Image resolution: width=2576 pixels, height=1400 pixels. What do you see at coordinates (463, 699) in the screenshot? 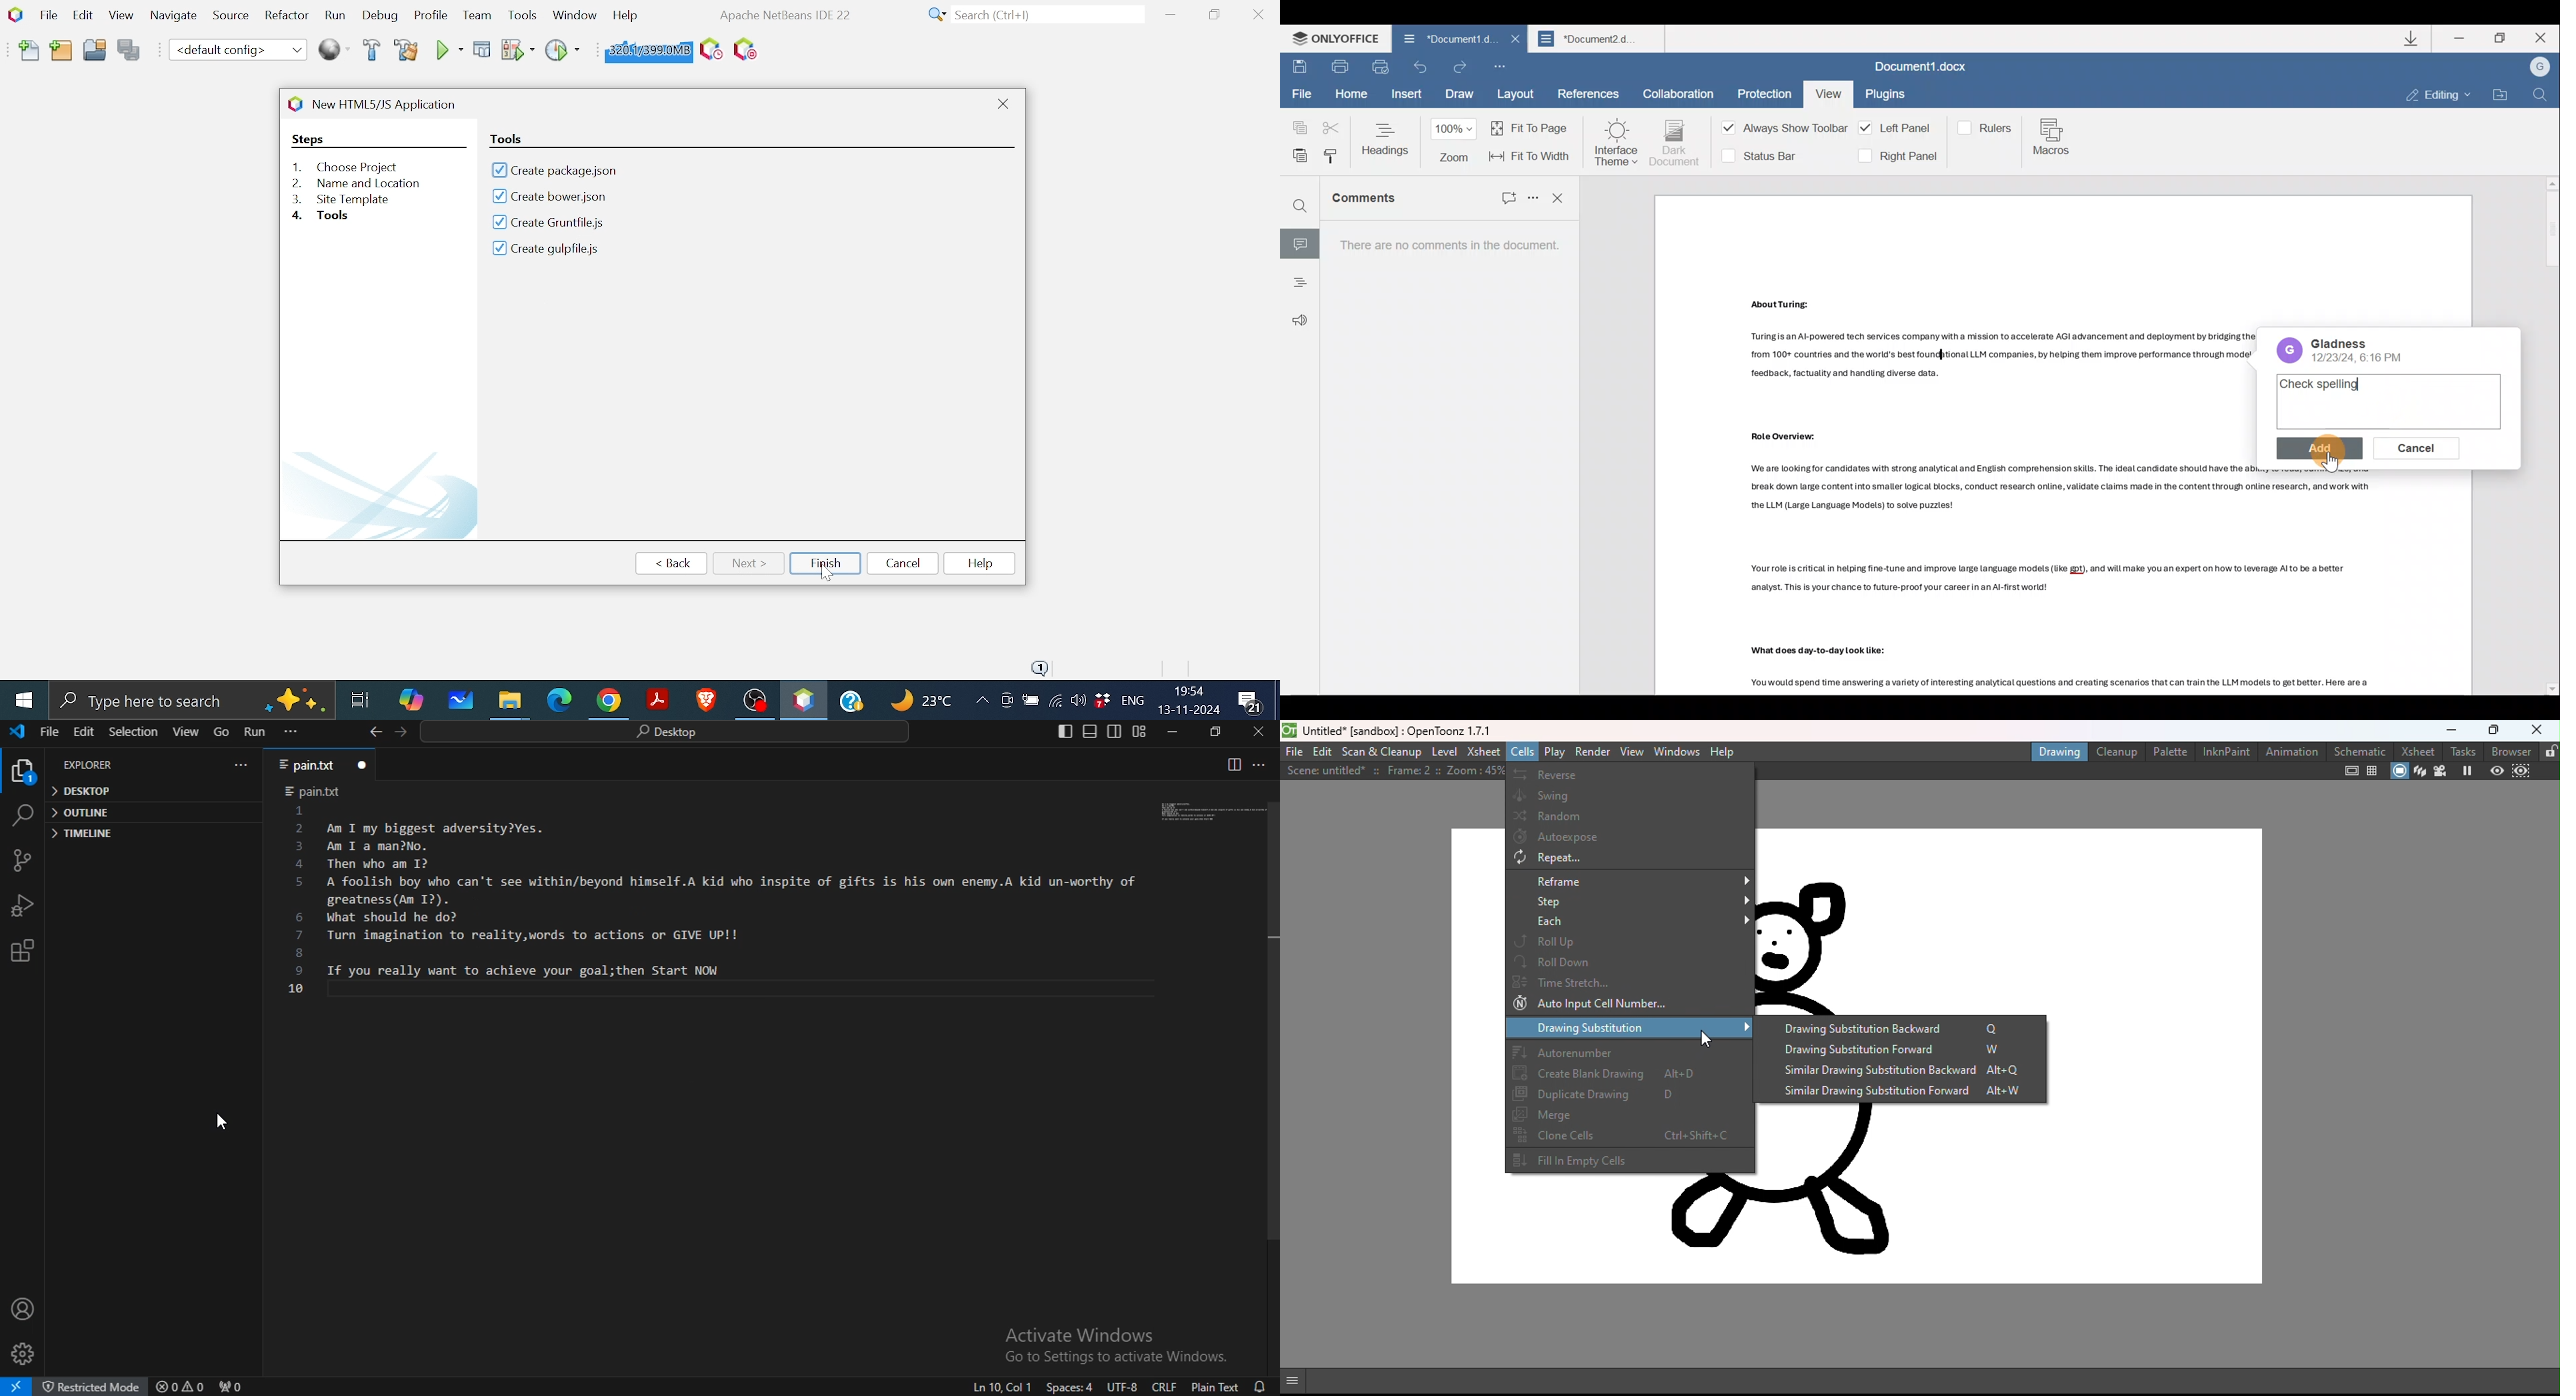
I see `White board` at bounding box center [463, 699].